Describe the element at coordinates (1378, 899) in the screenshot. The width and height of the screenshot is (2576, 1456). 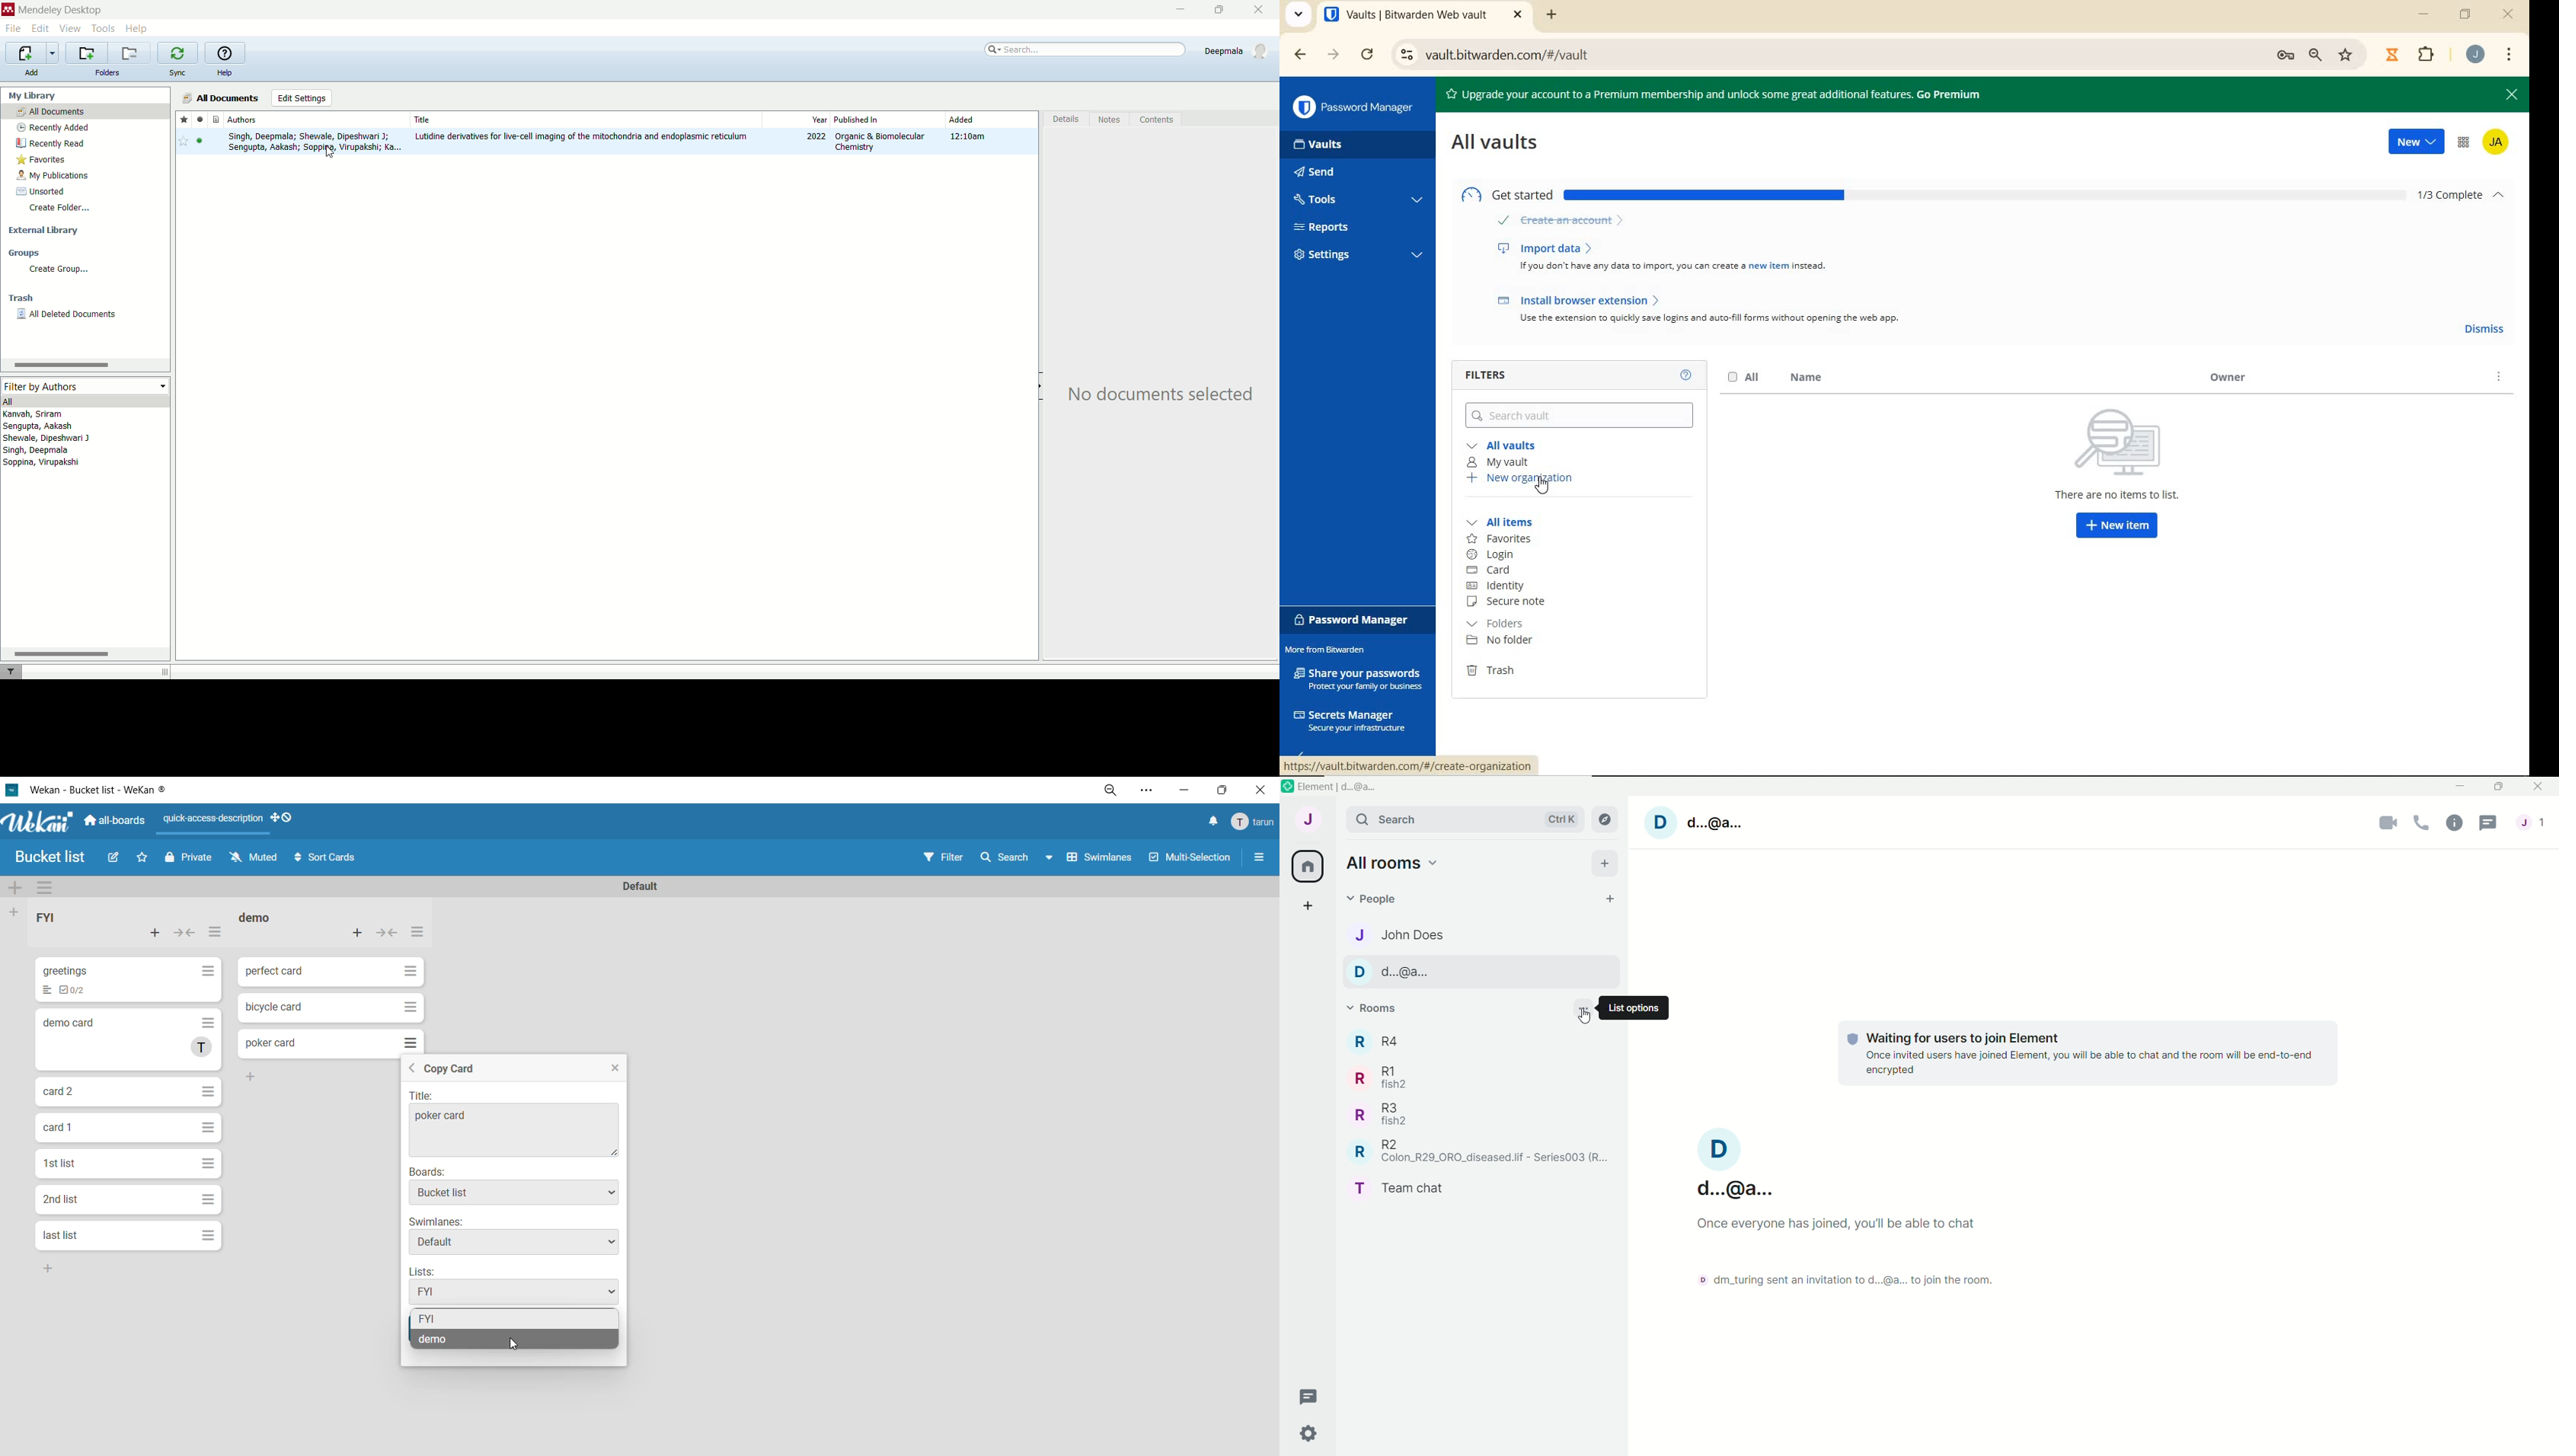
I see `People` at that location.